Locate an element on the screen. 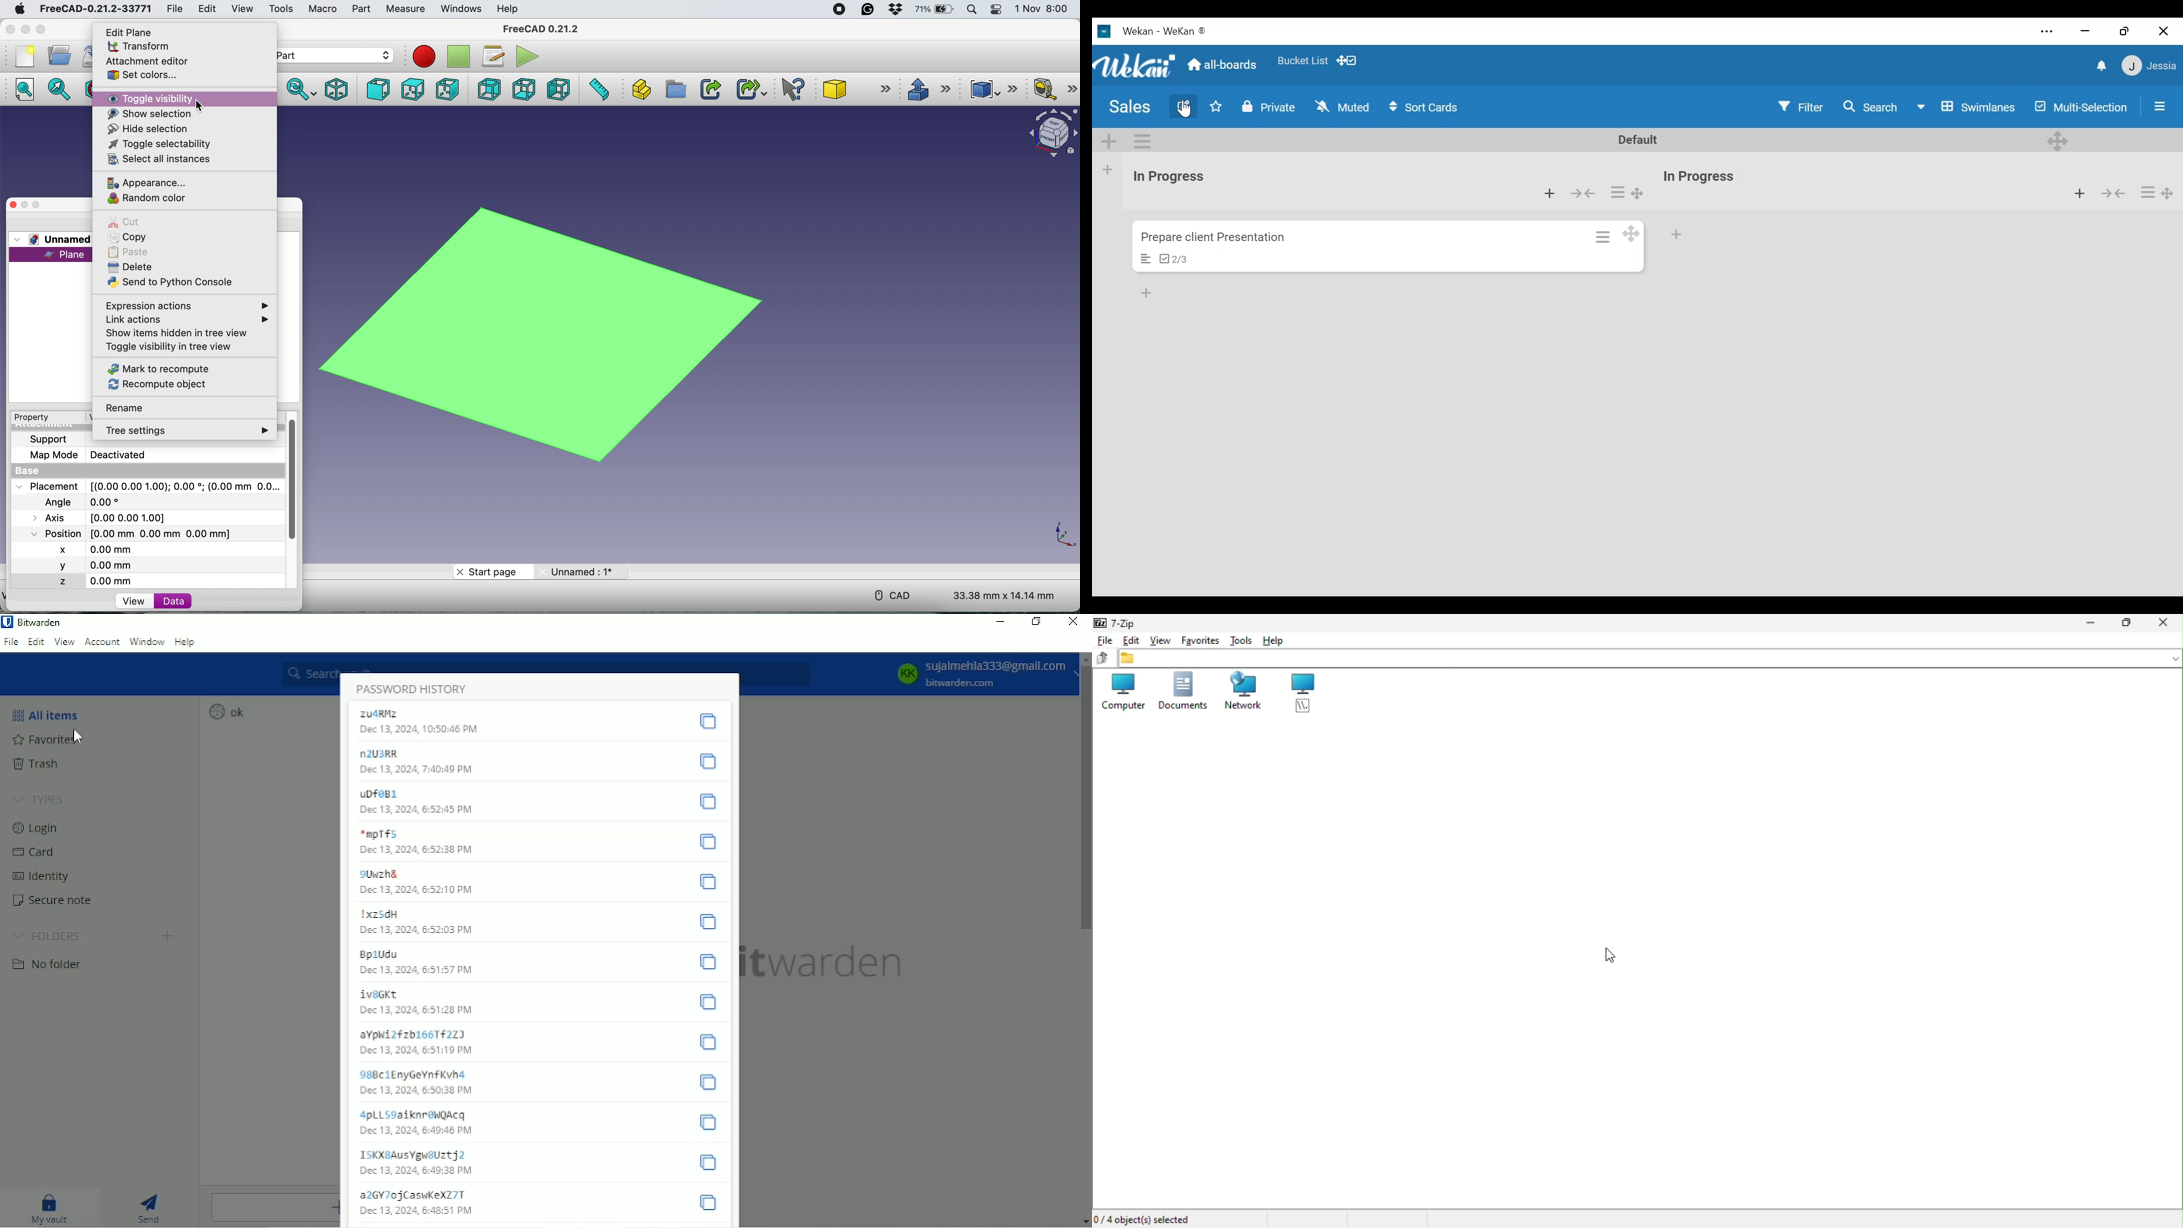  Card is located at coordinates (33, 851).